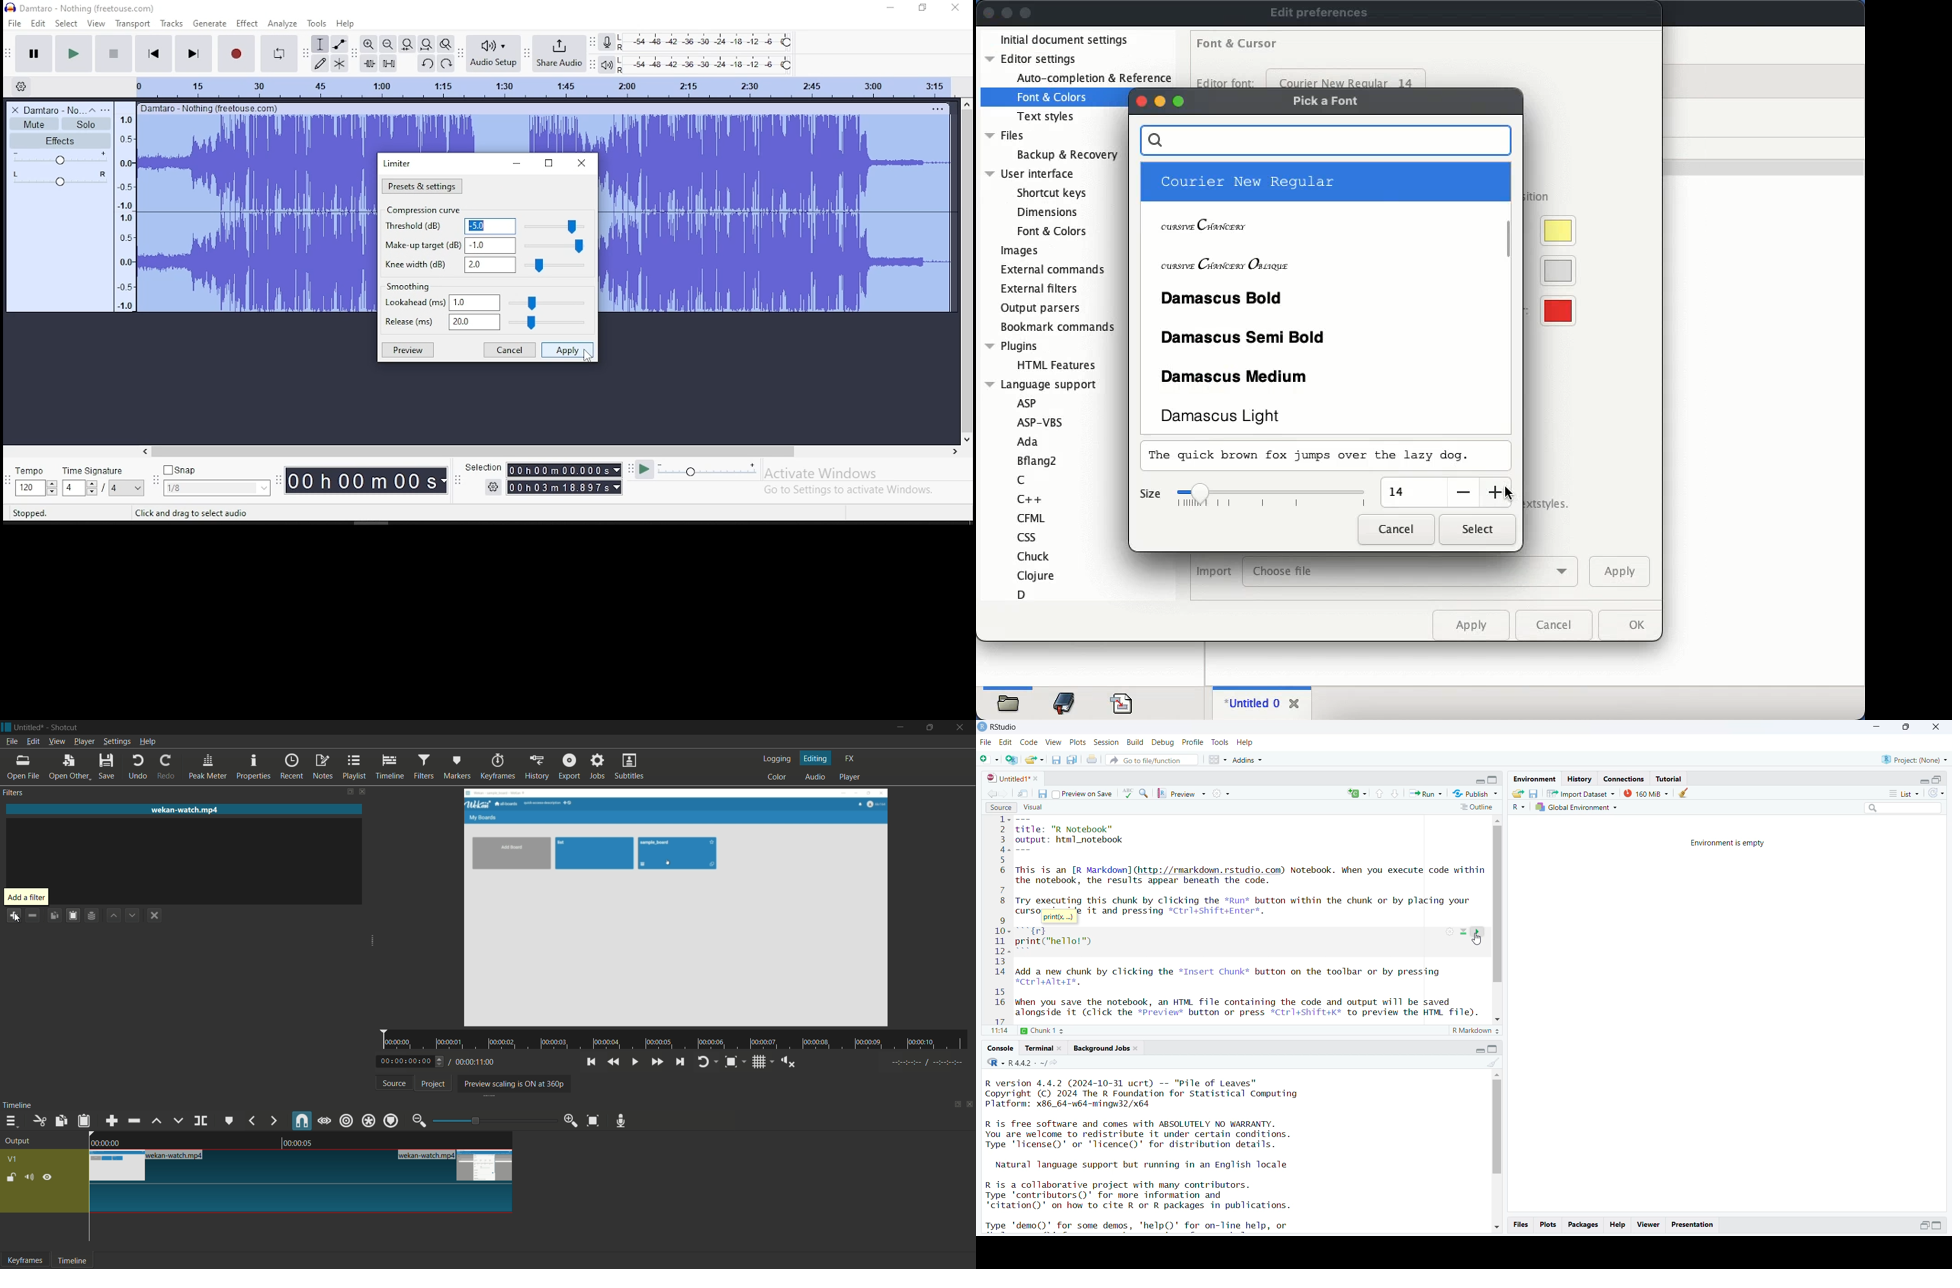  I want to click on find/replace, so click(1145, 795).